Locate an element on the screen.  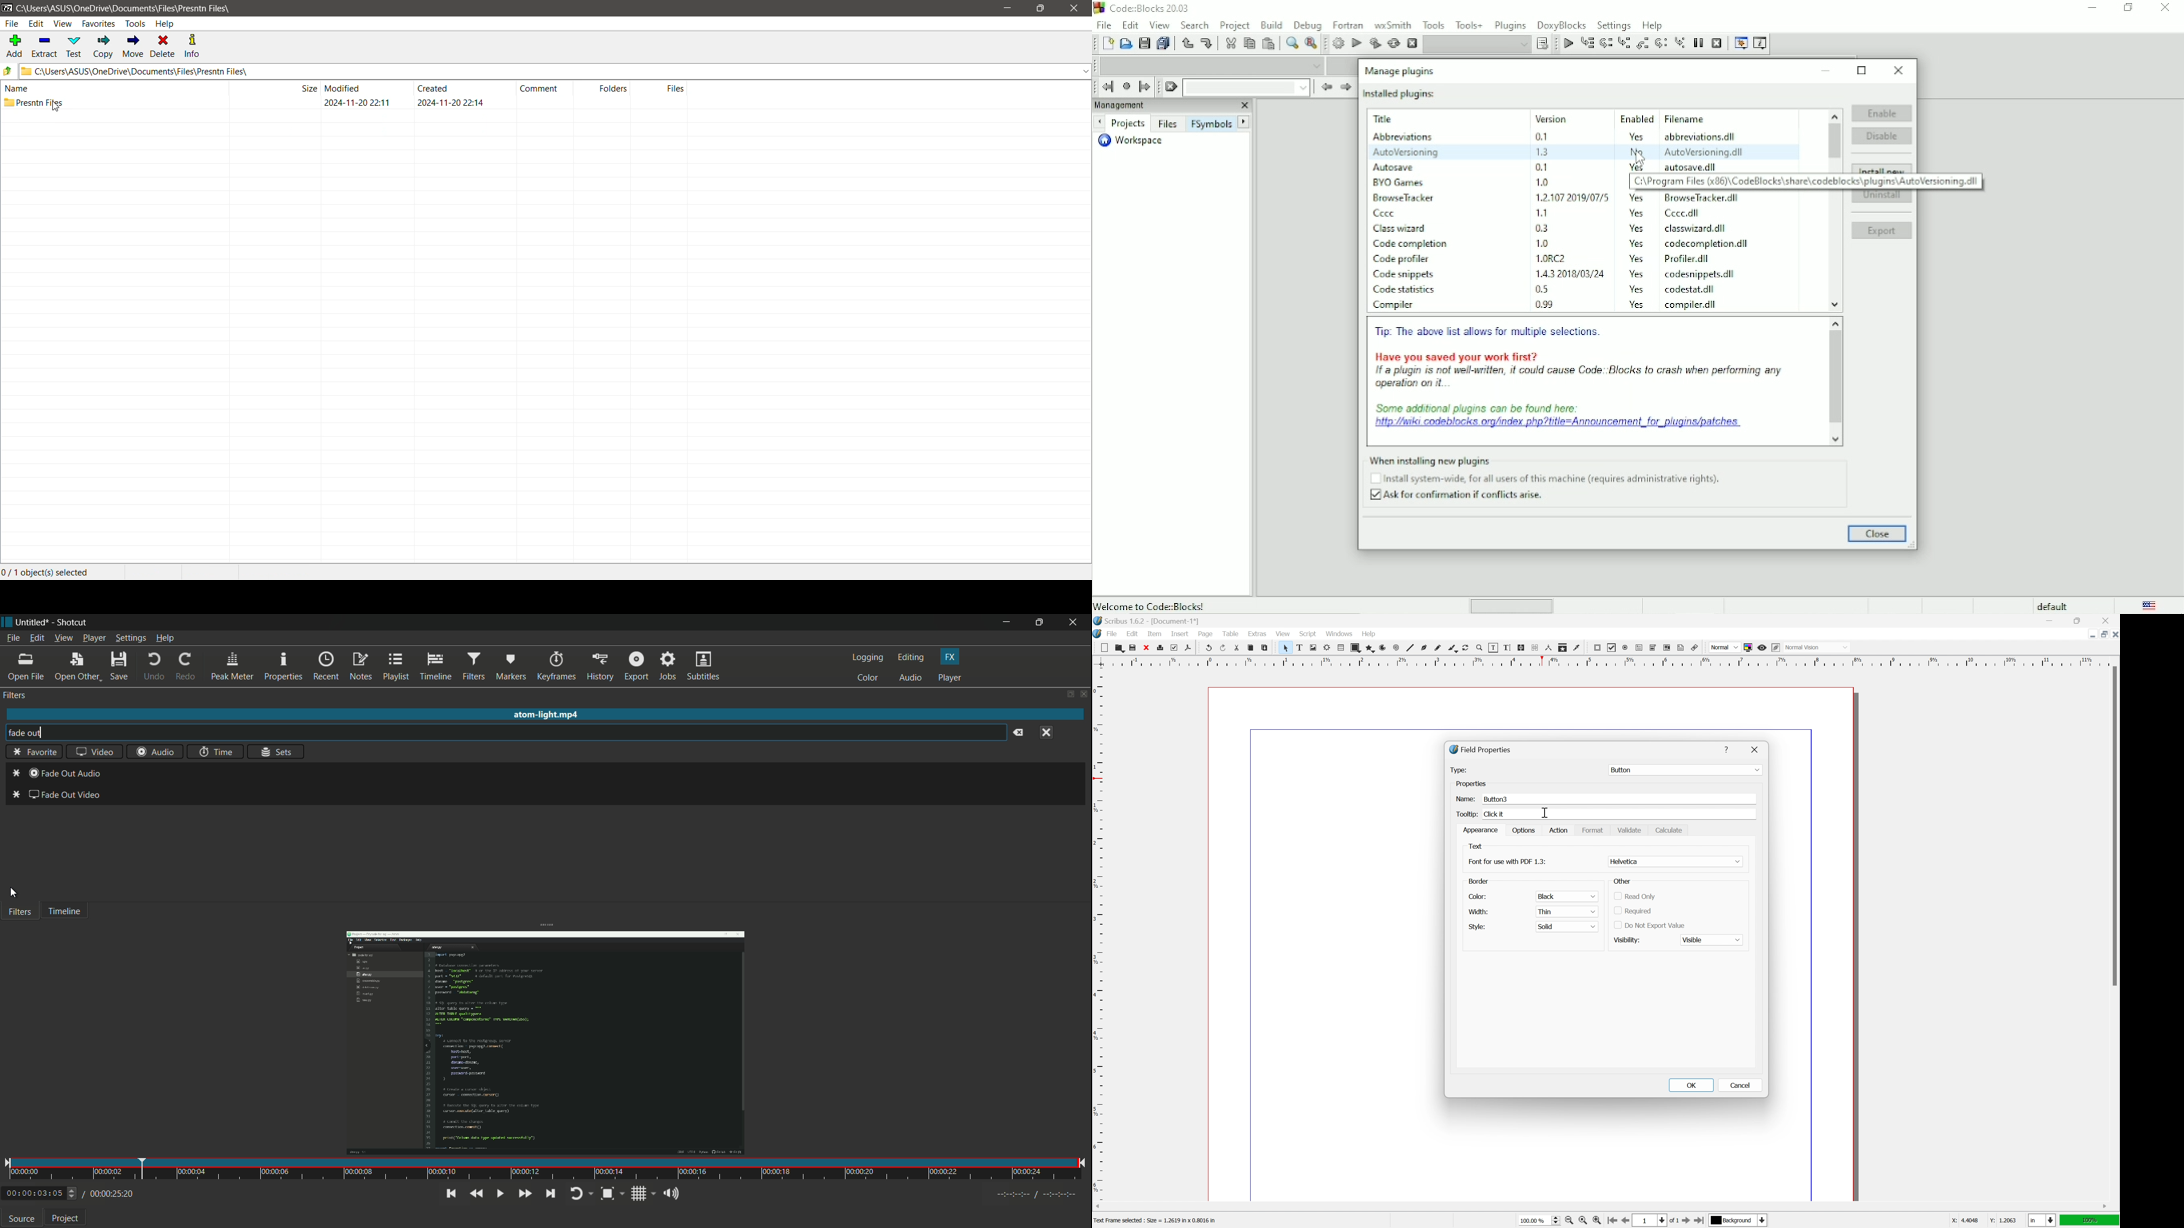
Enable is located at coordinates (1882, 113).